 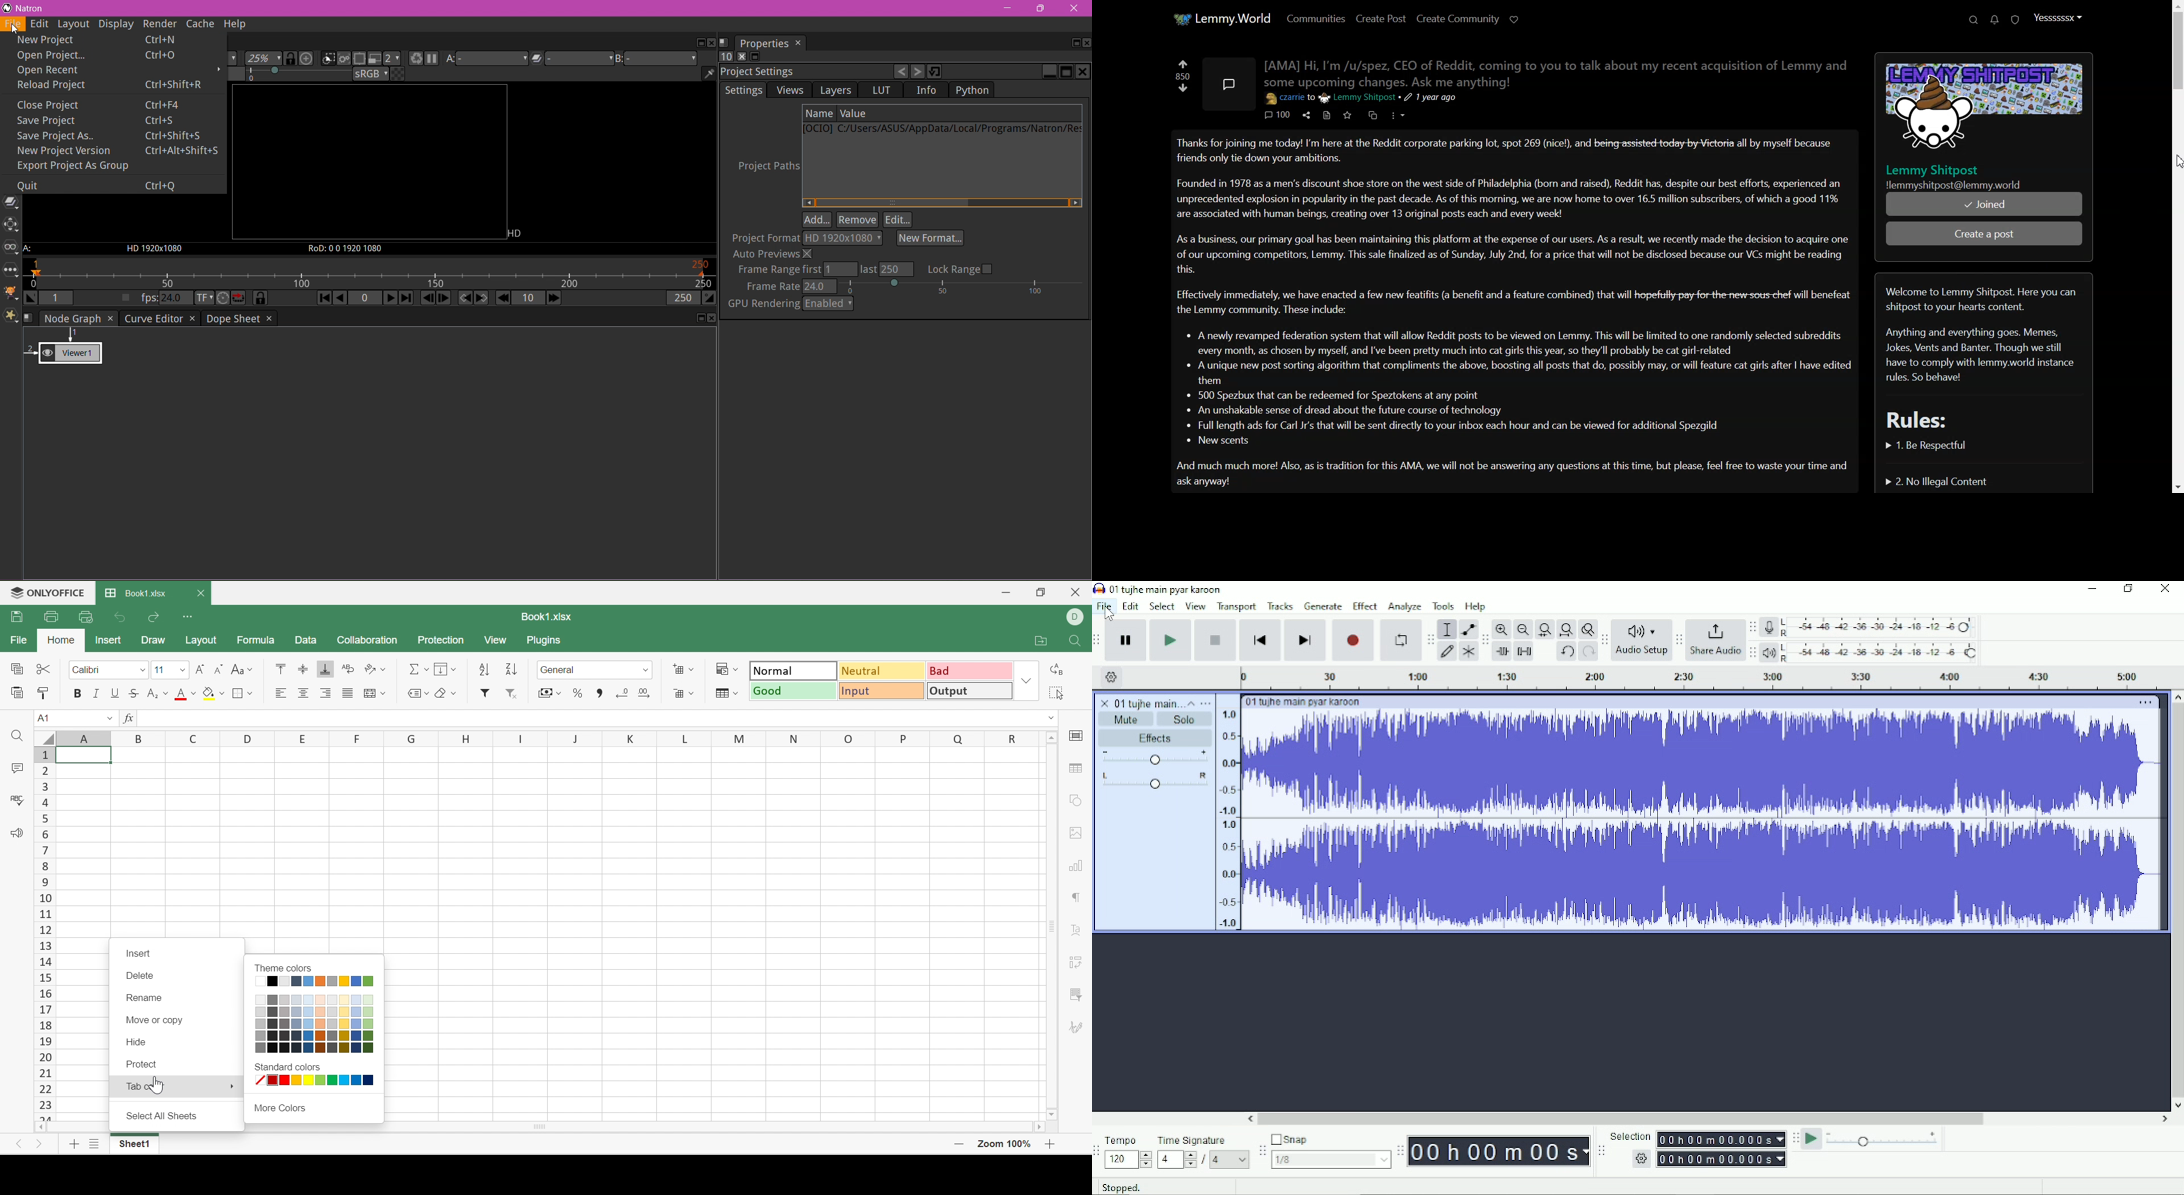 What do you see at coordinates (243, 693) in the screenshot?
I see `Borders` at bounding box center [243, 693].